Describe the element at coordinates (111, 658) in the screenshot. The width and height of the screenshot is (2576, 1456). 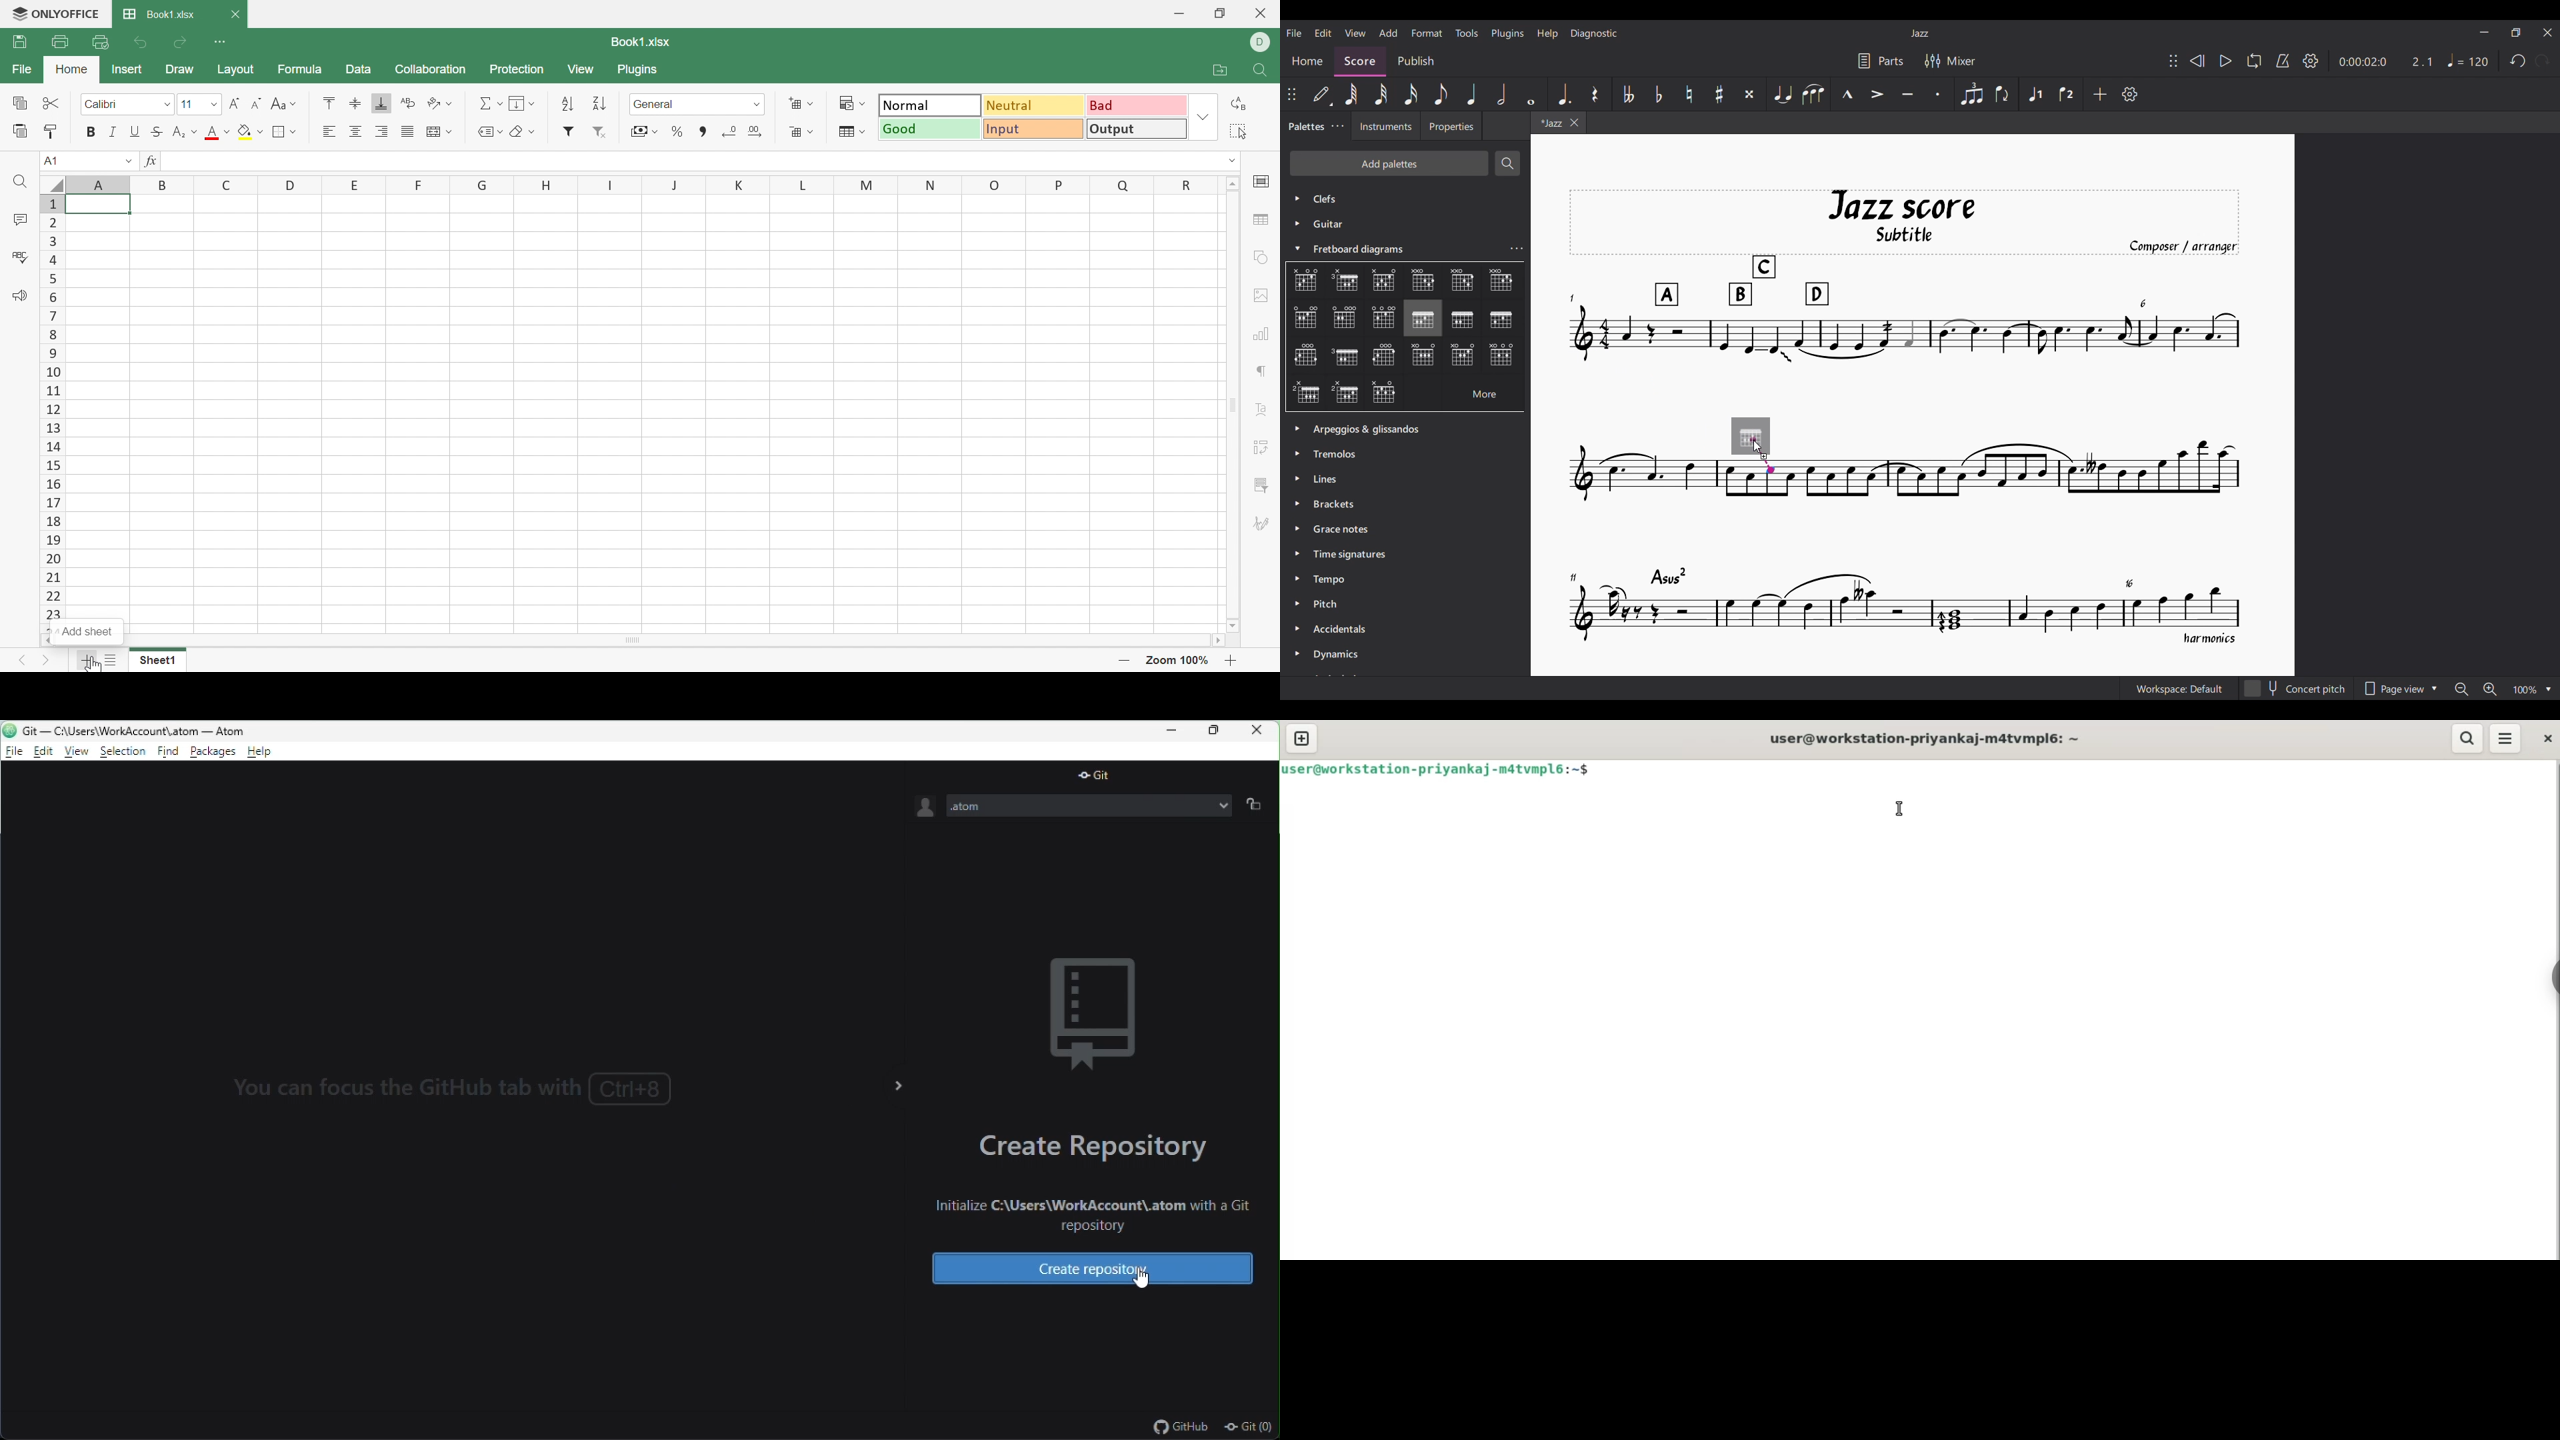
I see `List of Sheets` at that location.